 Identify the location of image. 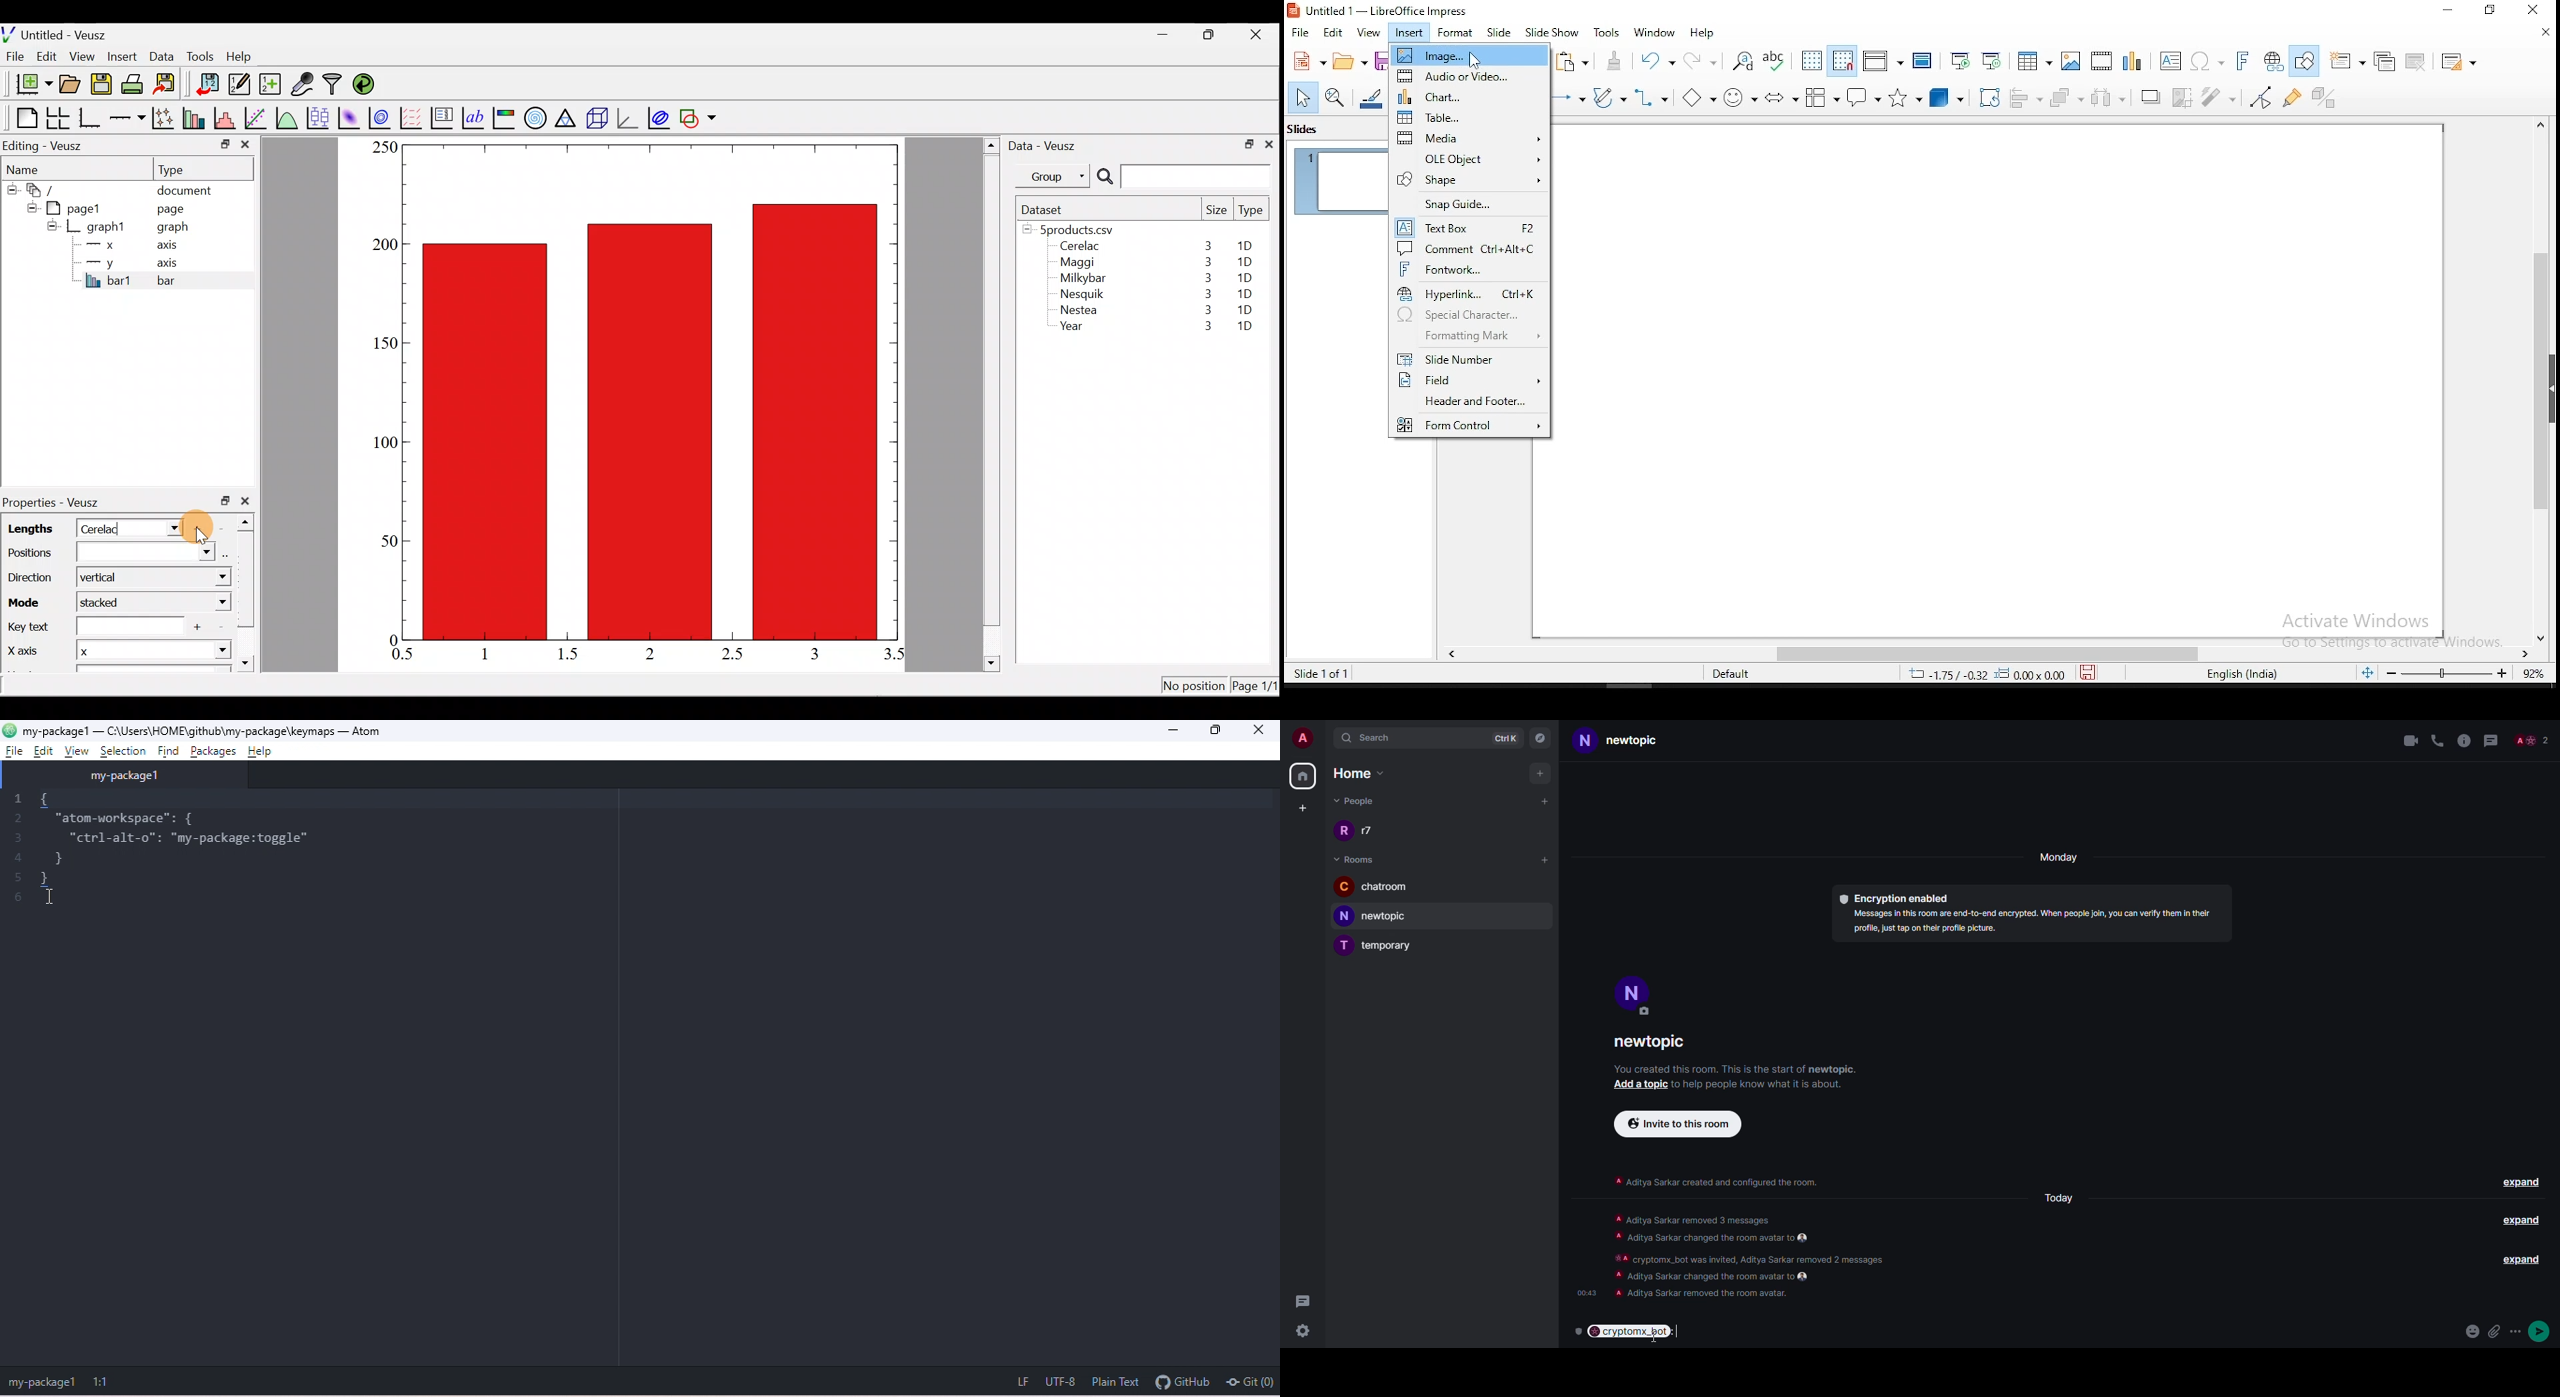
(1470, 56).